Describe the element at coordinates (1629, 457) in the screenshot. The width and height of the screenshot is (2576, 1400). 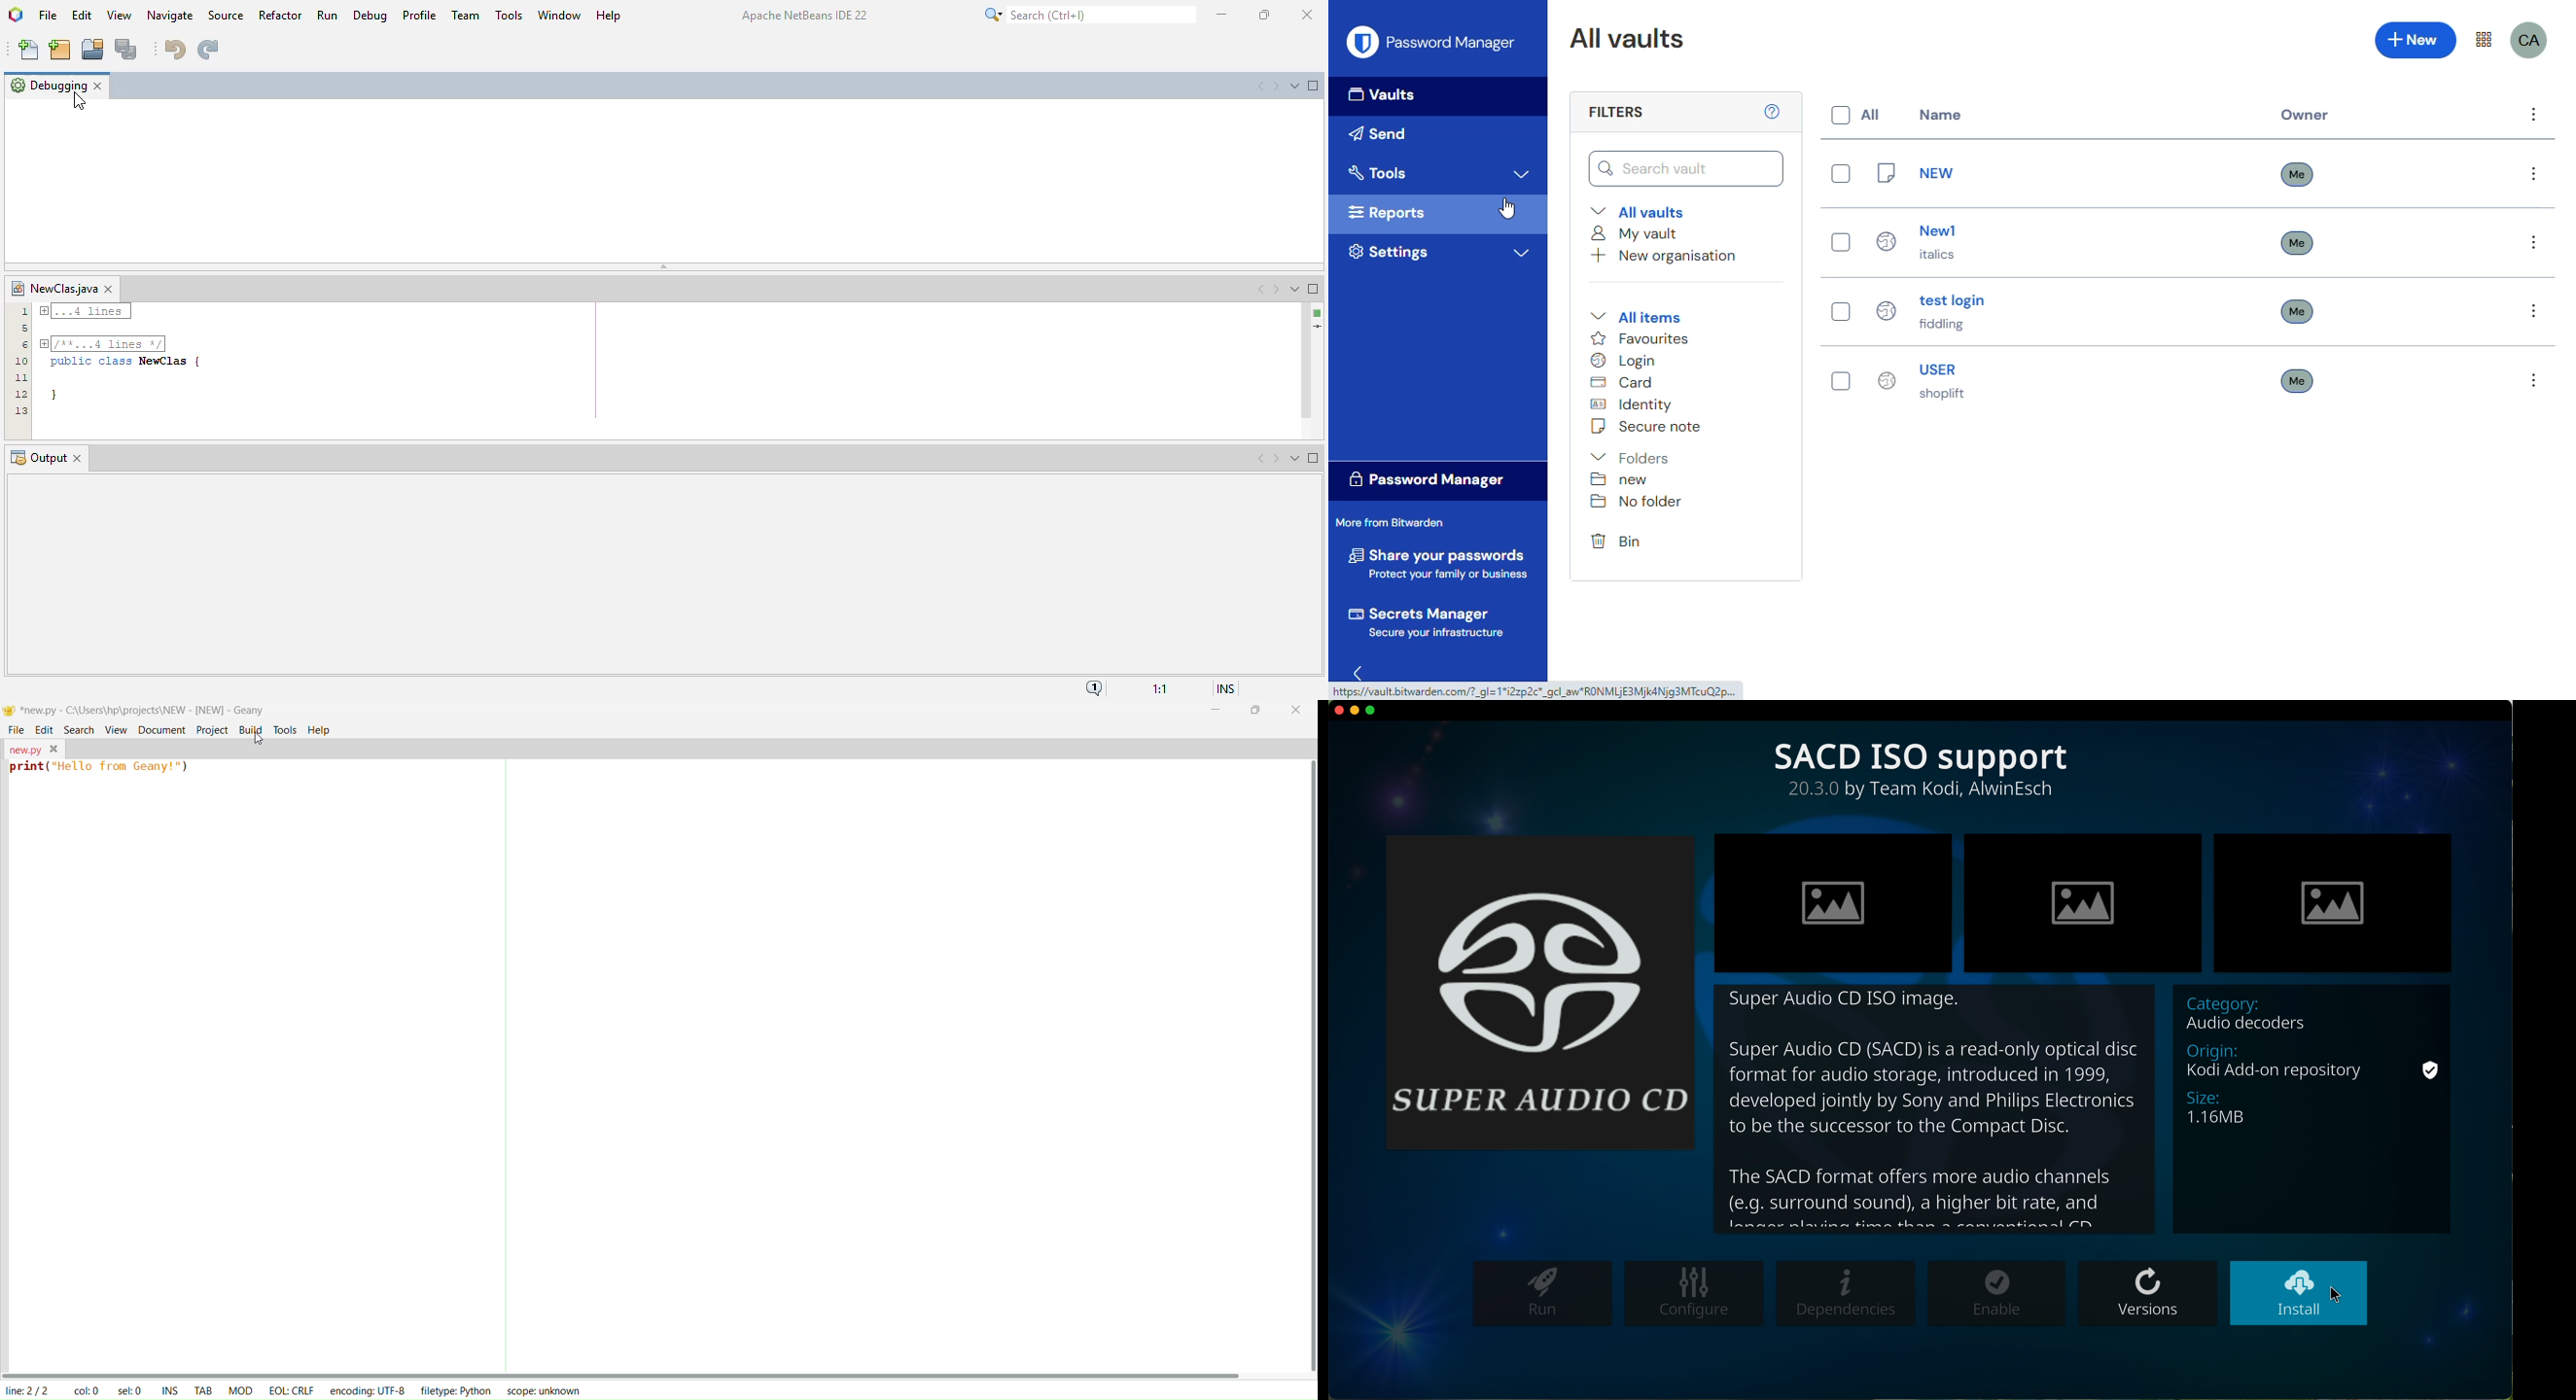
I see `folders` at that location.